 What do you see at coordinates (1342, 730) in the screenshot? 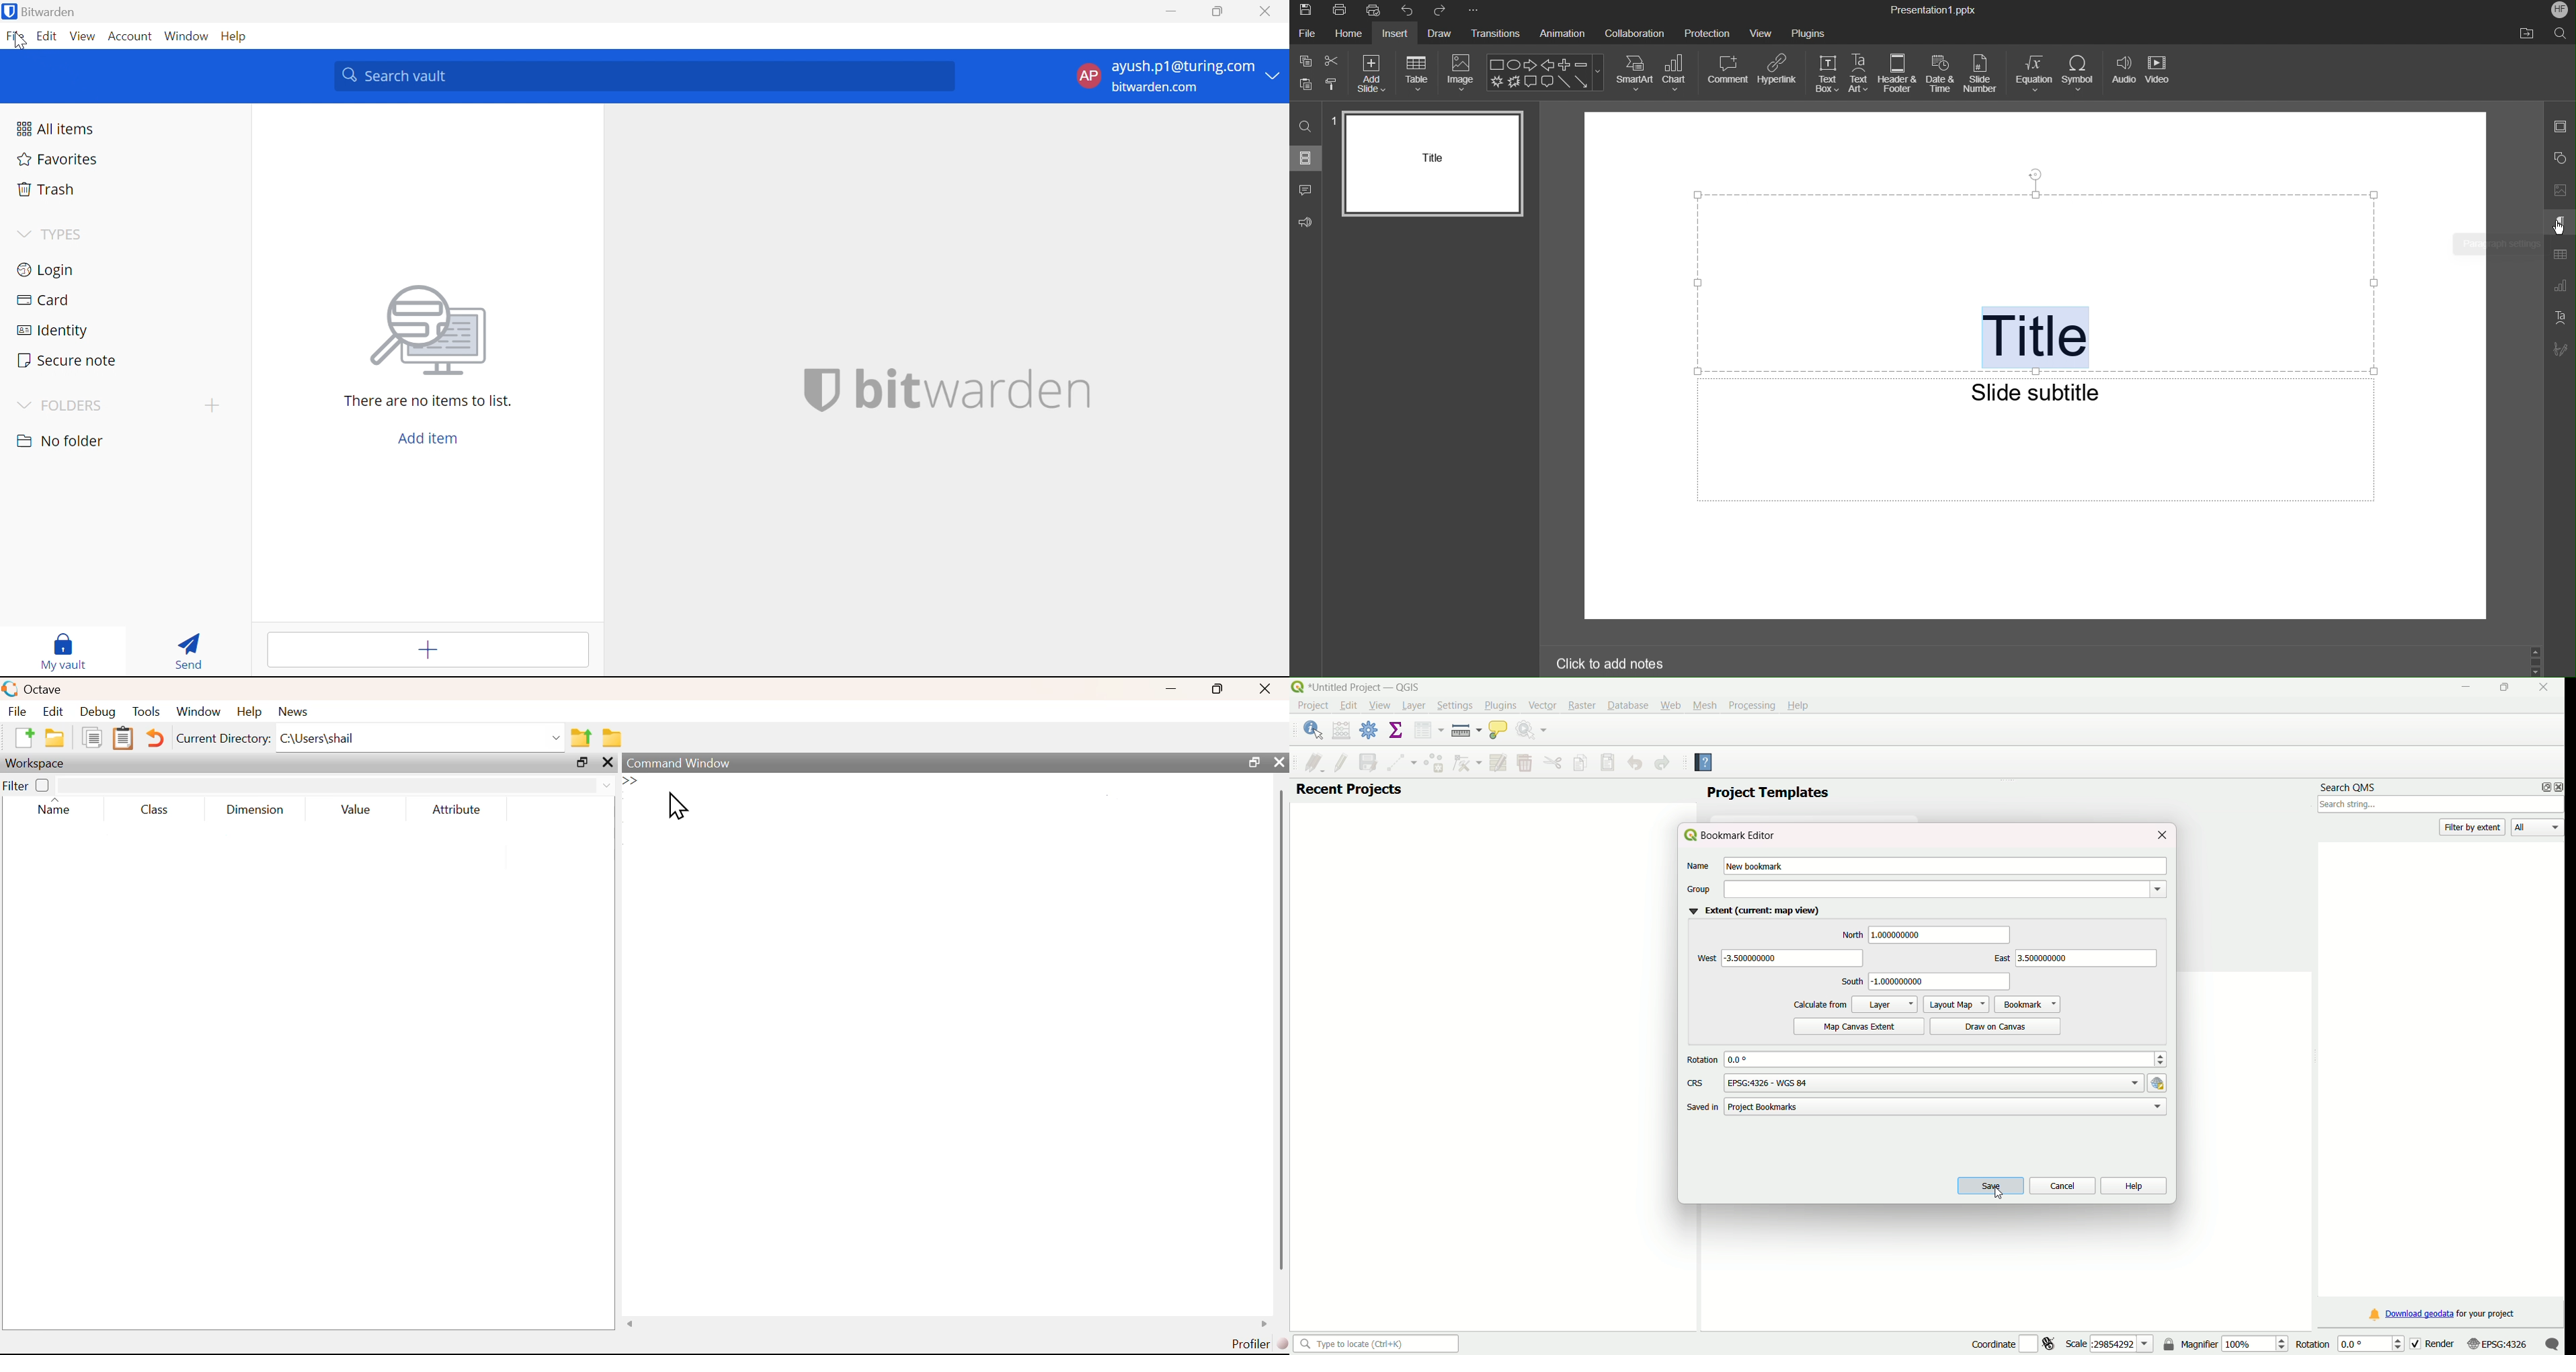
I see `open field calculator` at bounding box center [1342, 730].